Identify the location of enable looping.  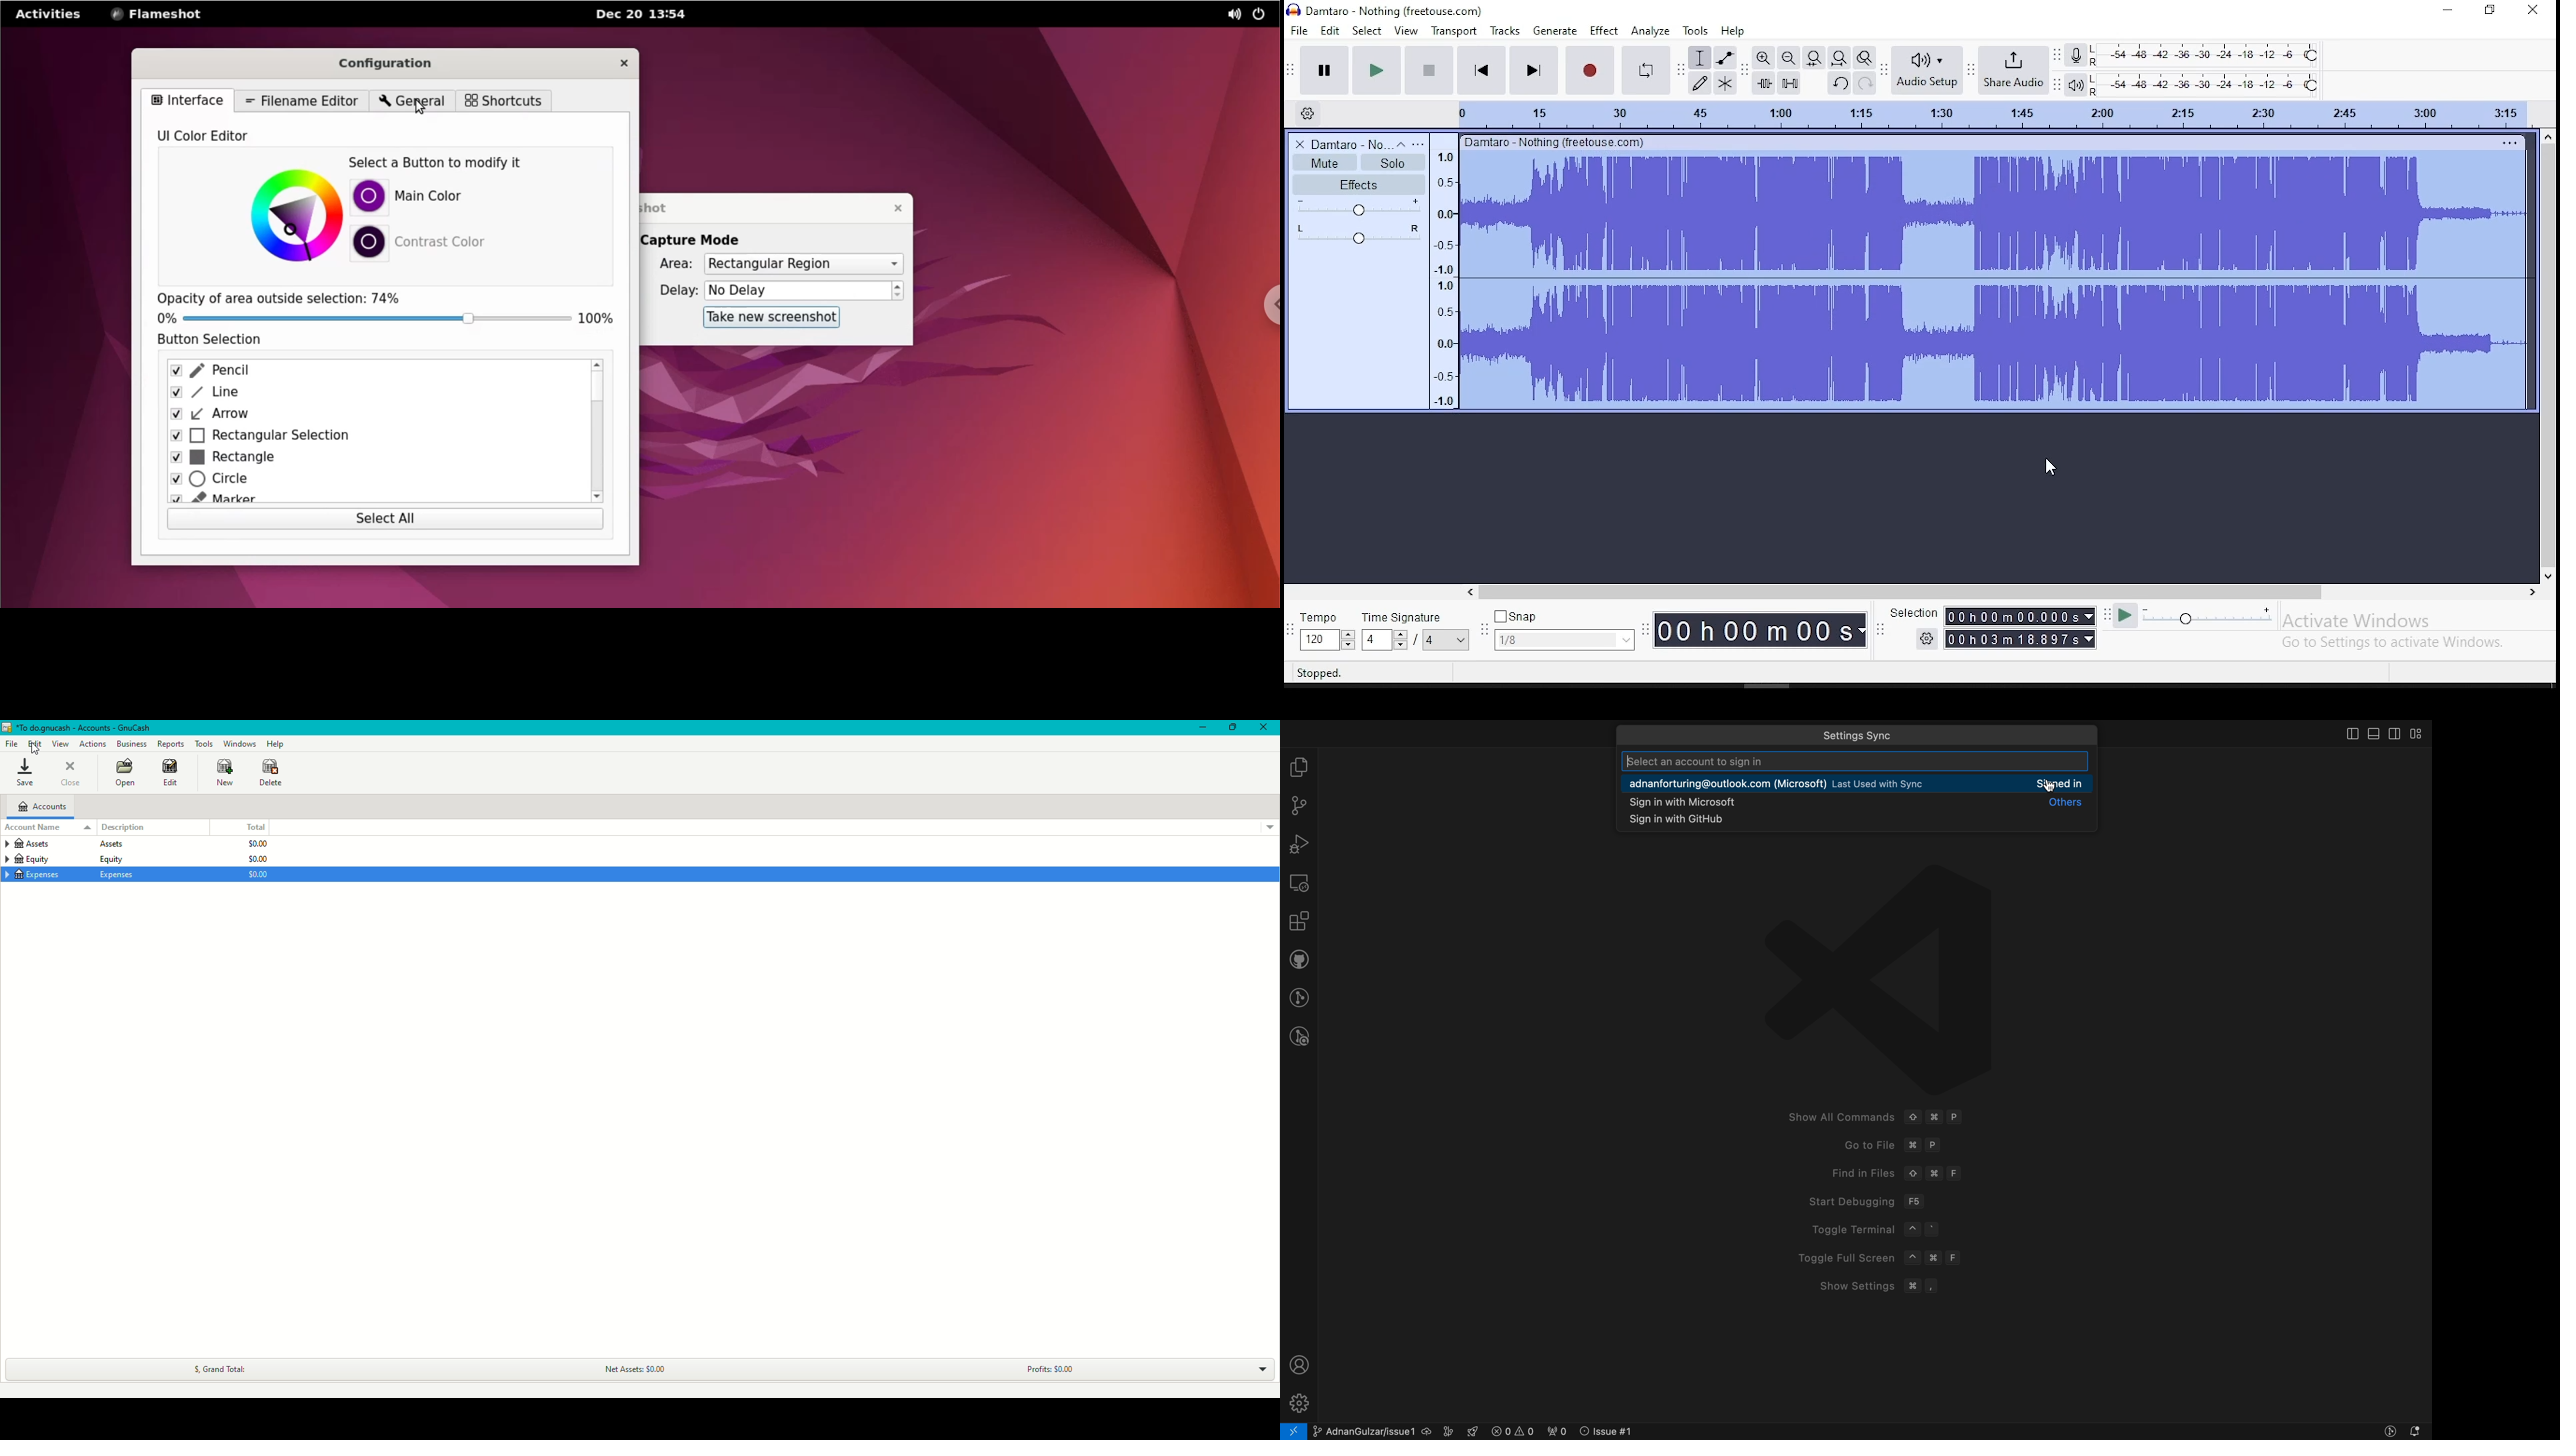
(1646, 71).